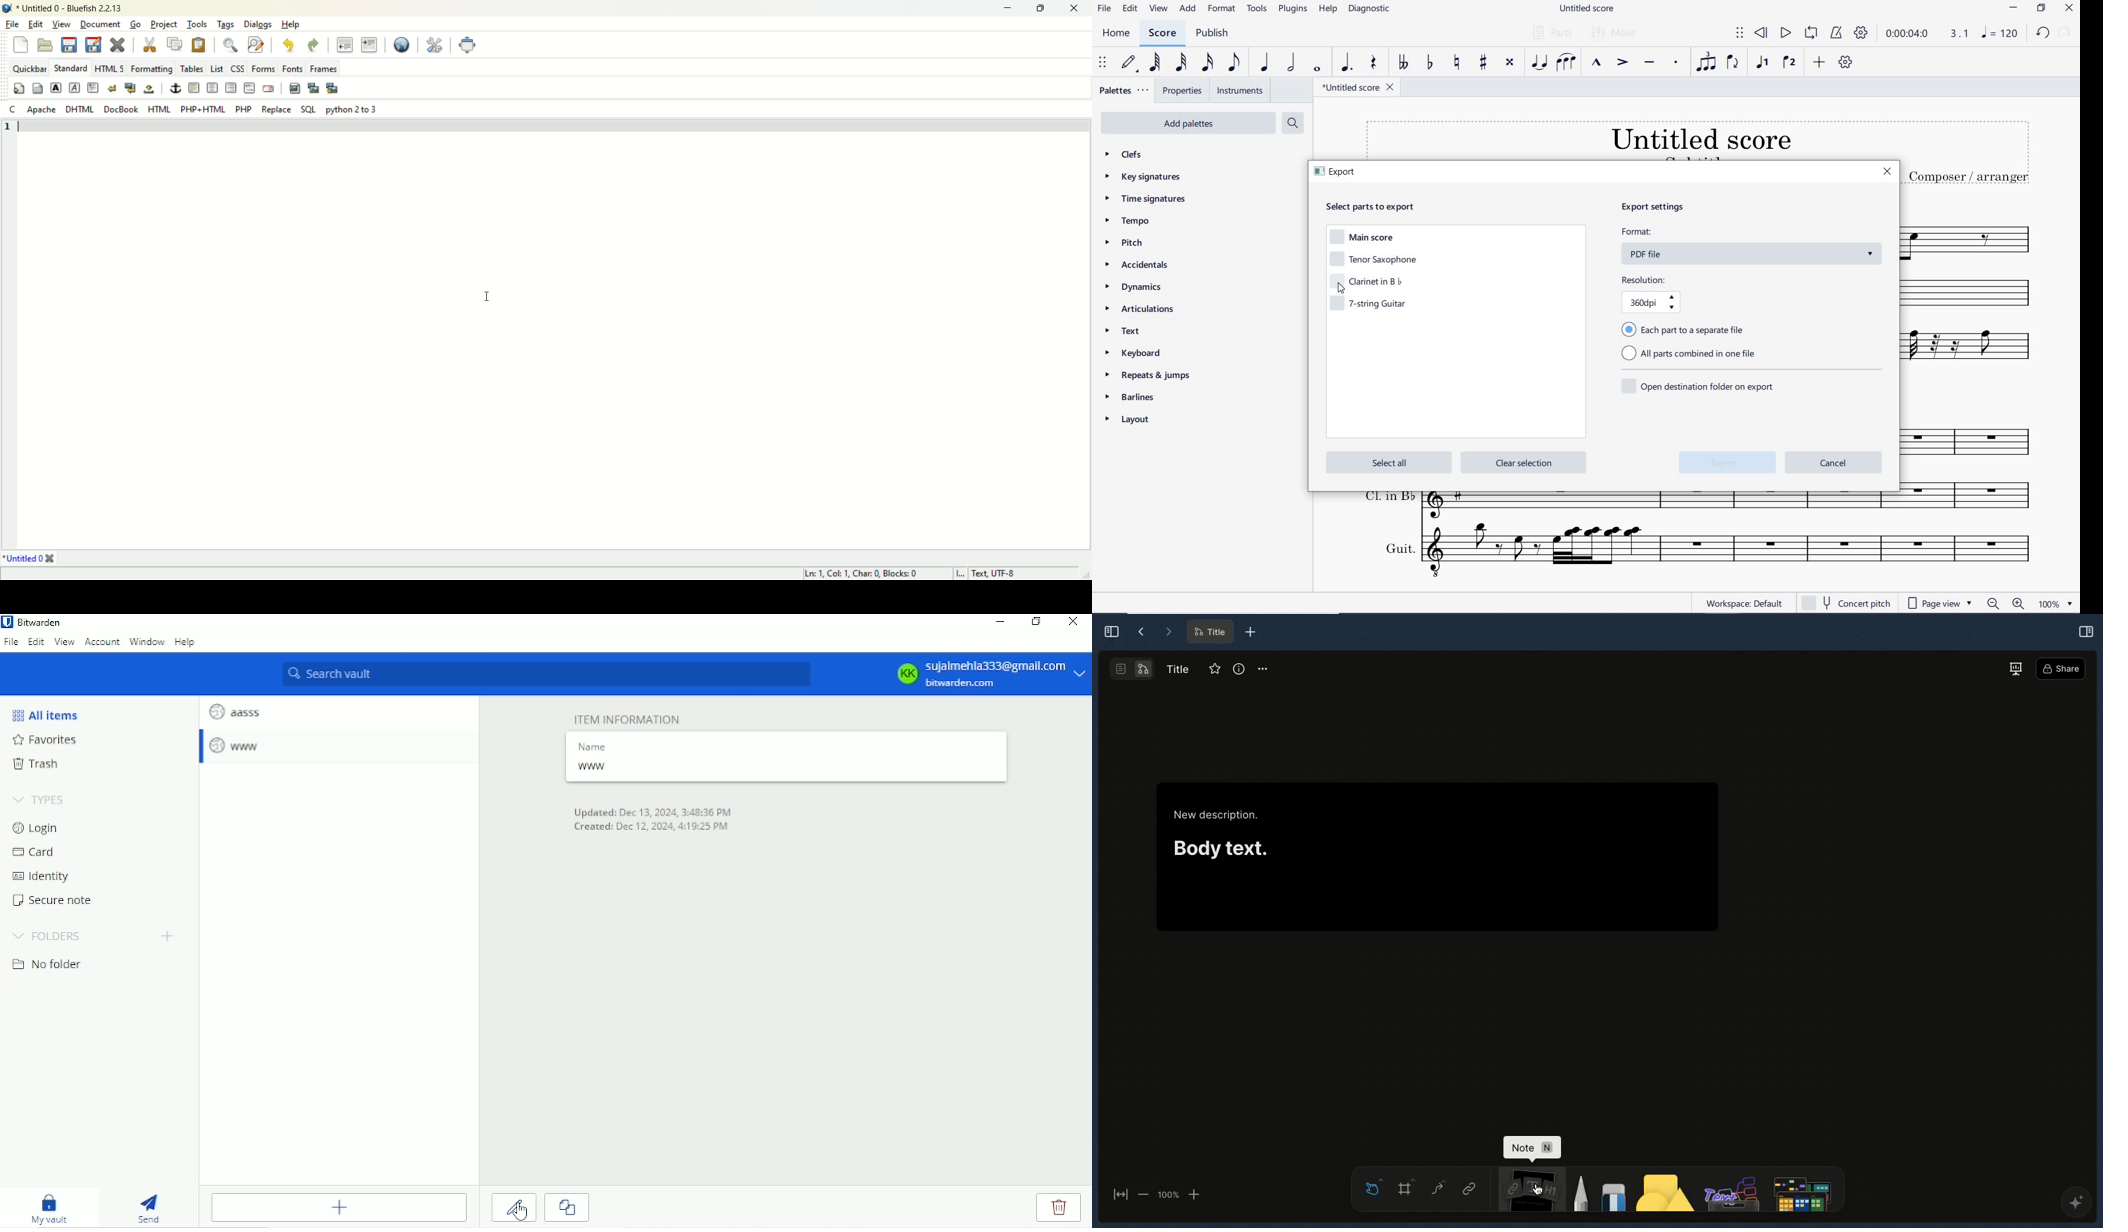 The width and height of the screenshot is (2128, 1232). I want to click on 32ND NOTE, so click(1181, 63).